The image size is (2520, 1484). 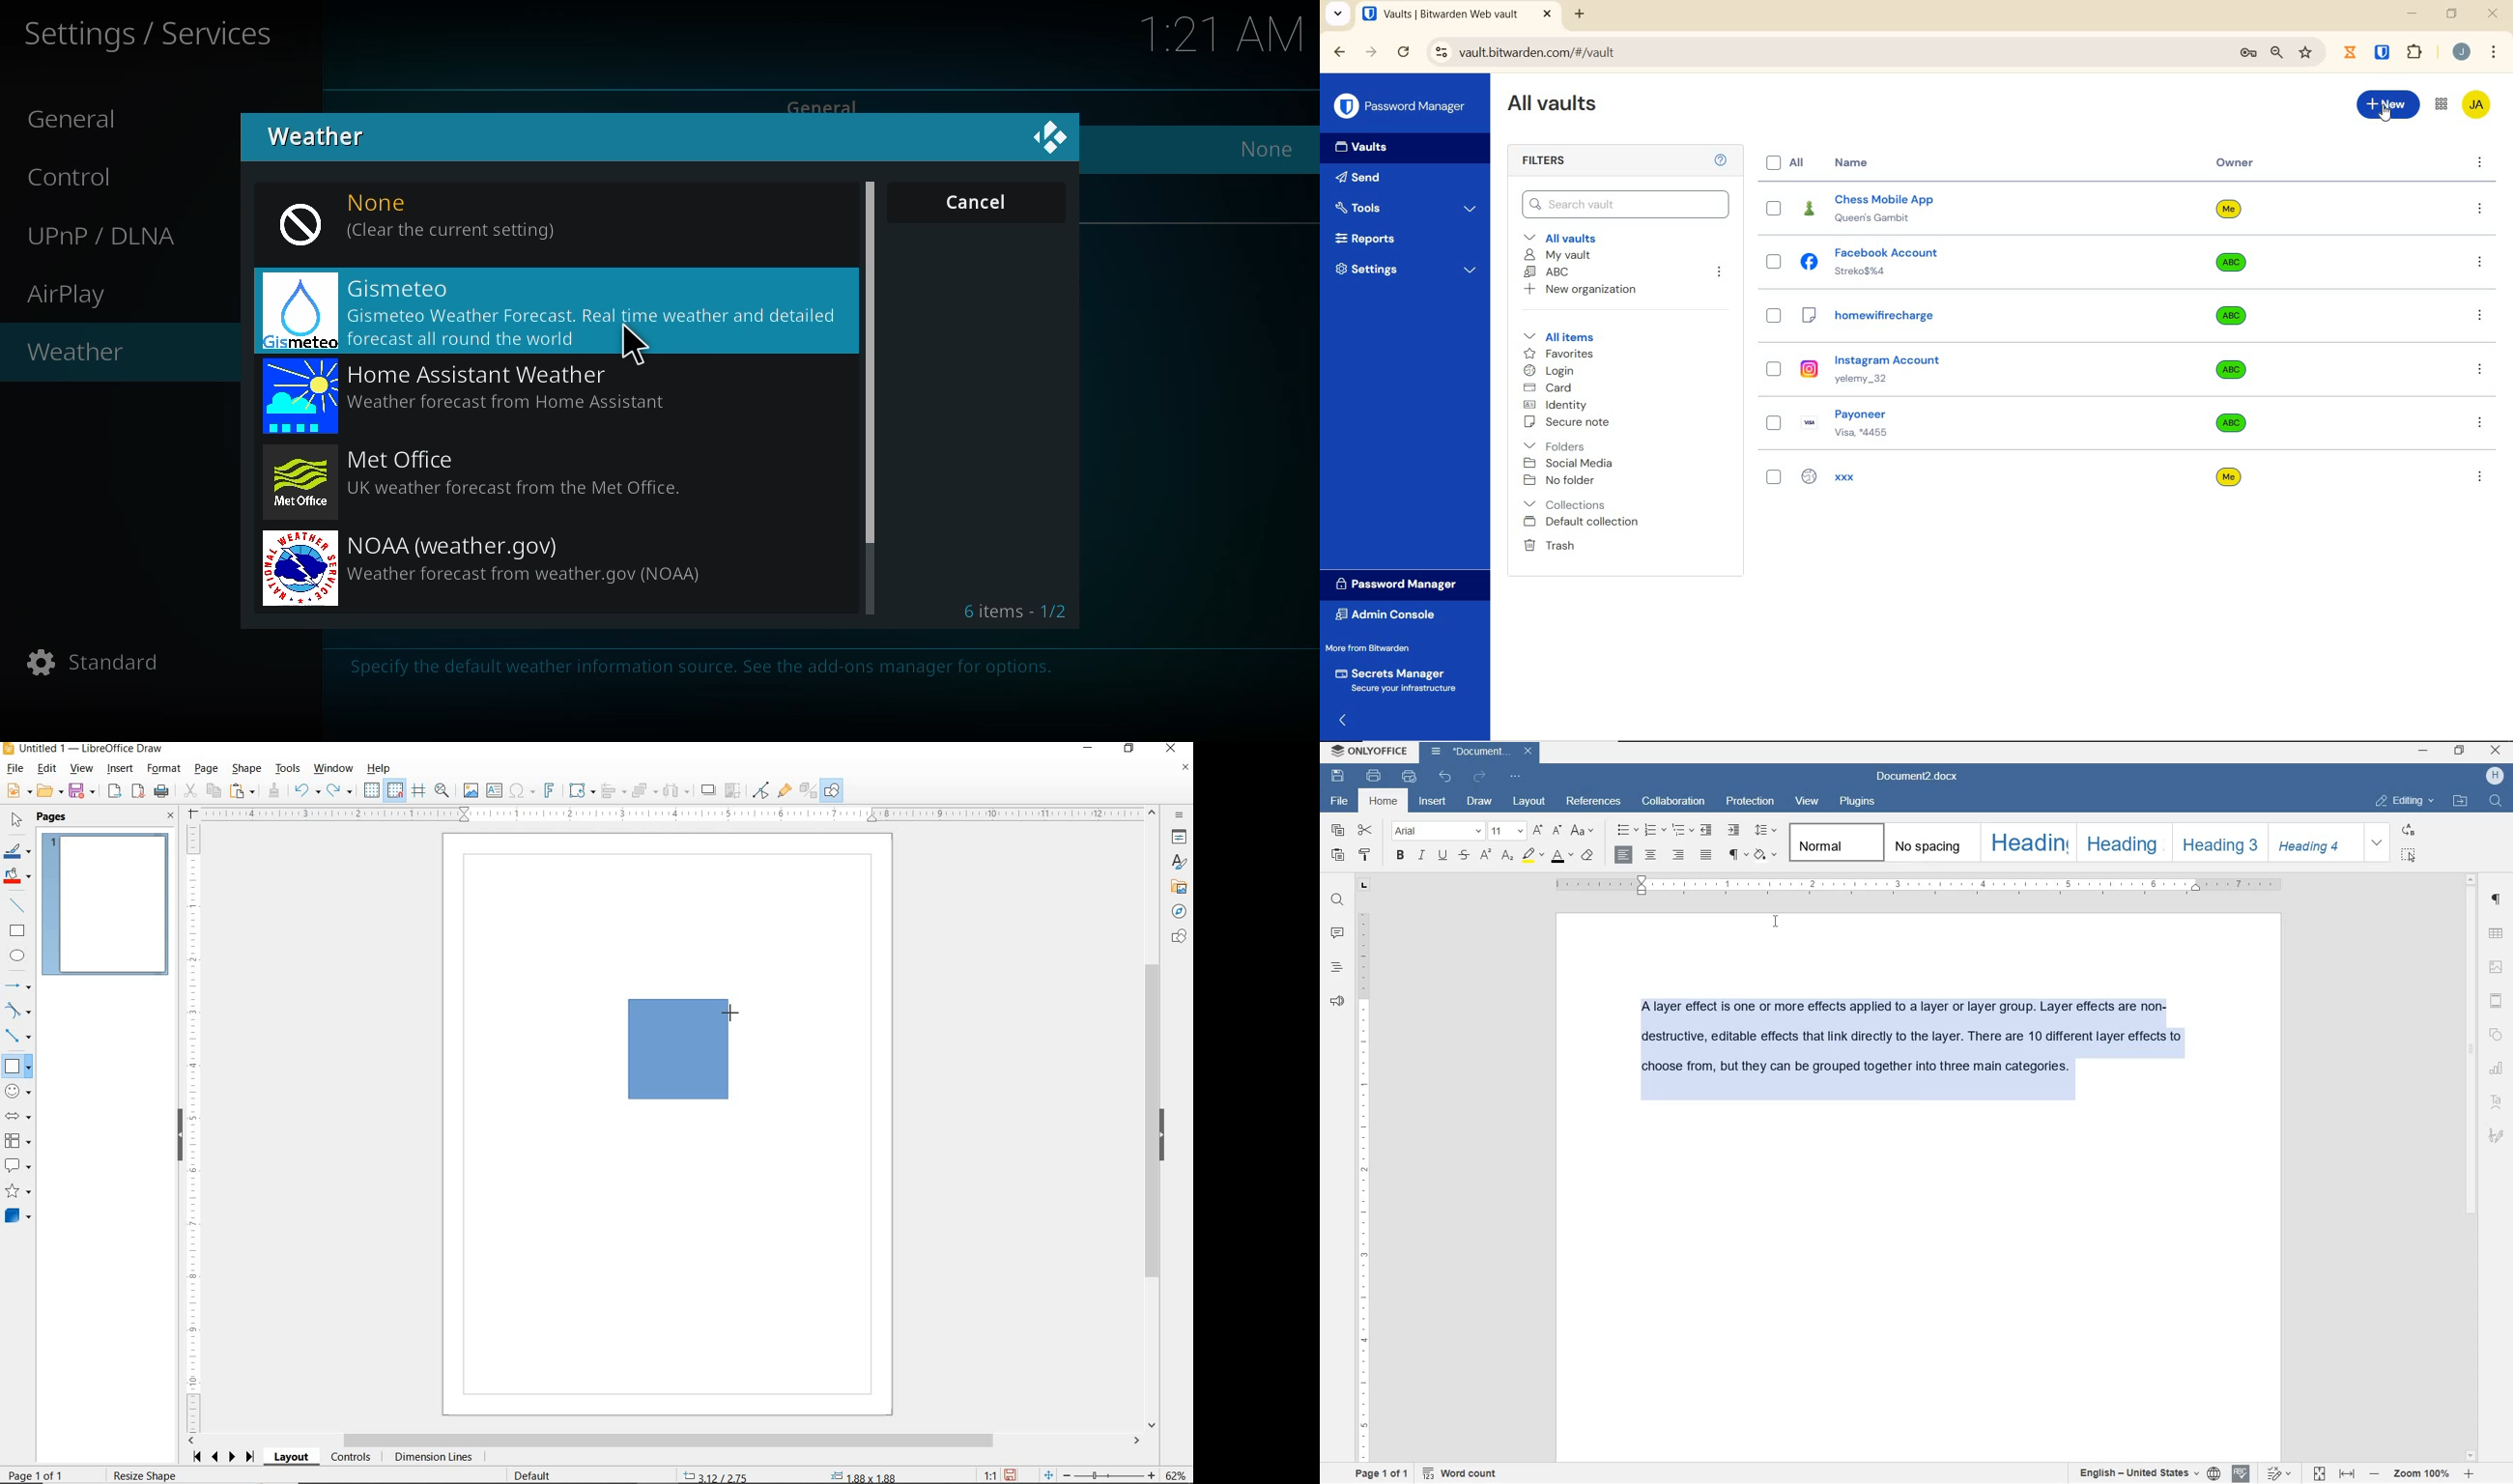 I want to click on chess mobile app, so click(x=1974, y=210).